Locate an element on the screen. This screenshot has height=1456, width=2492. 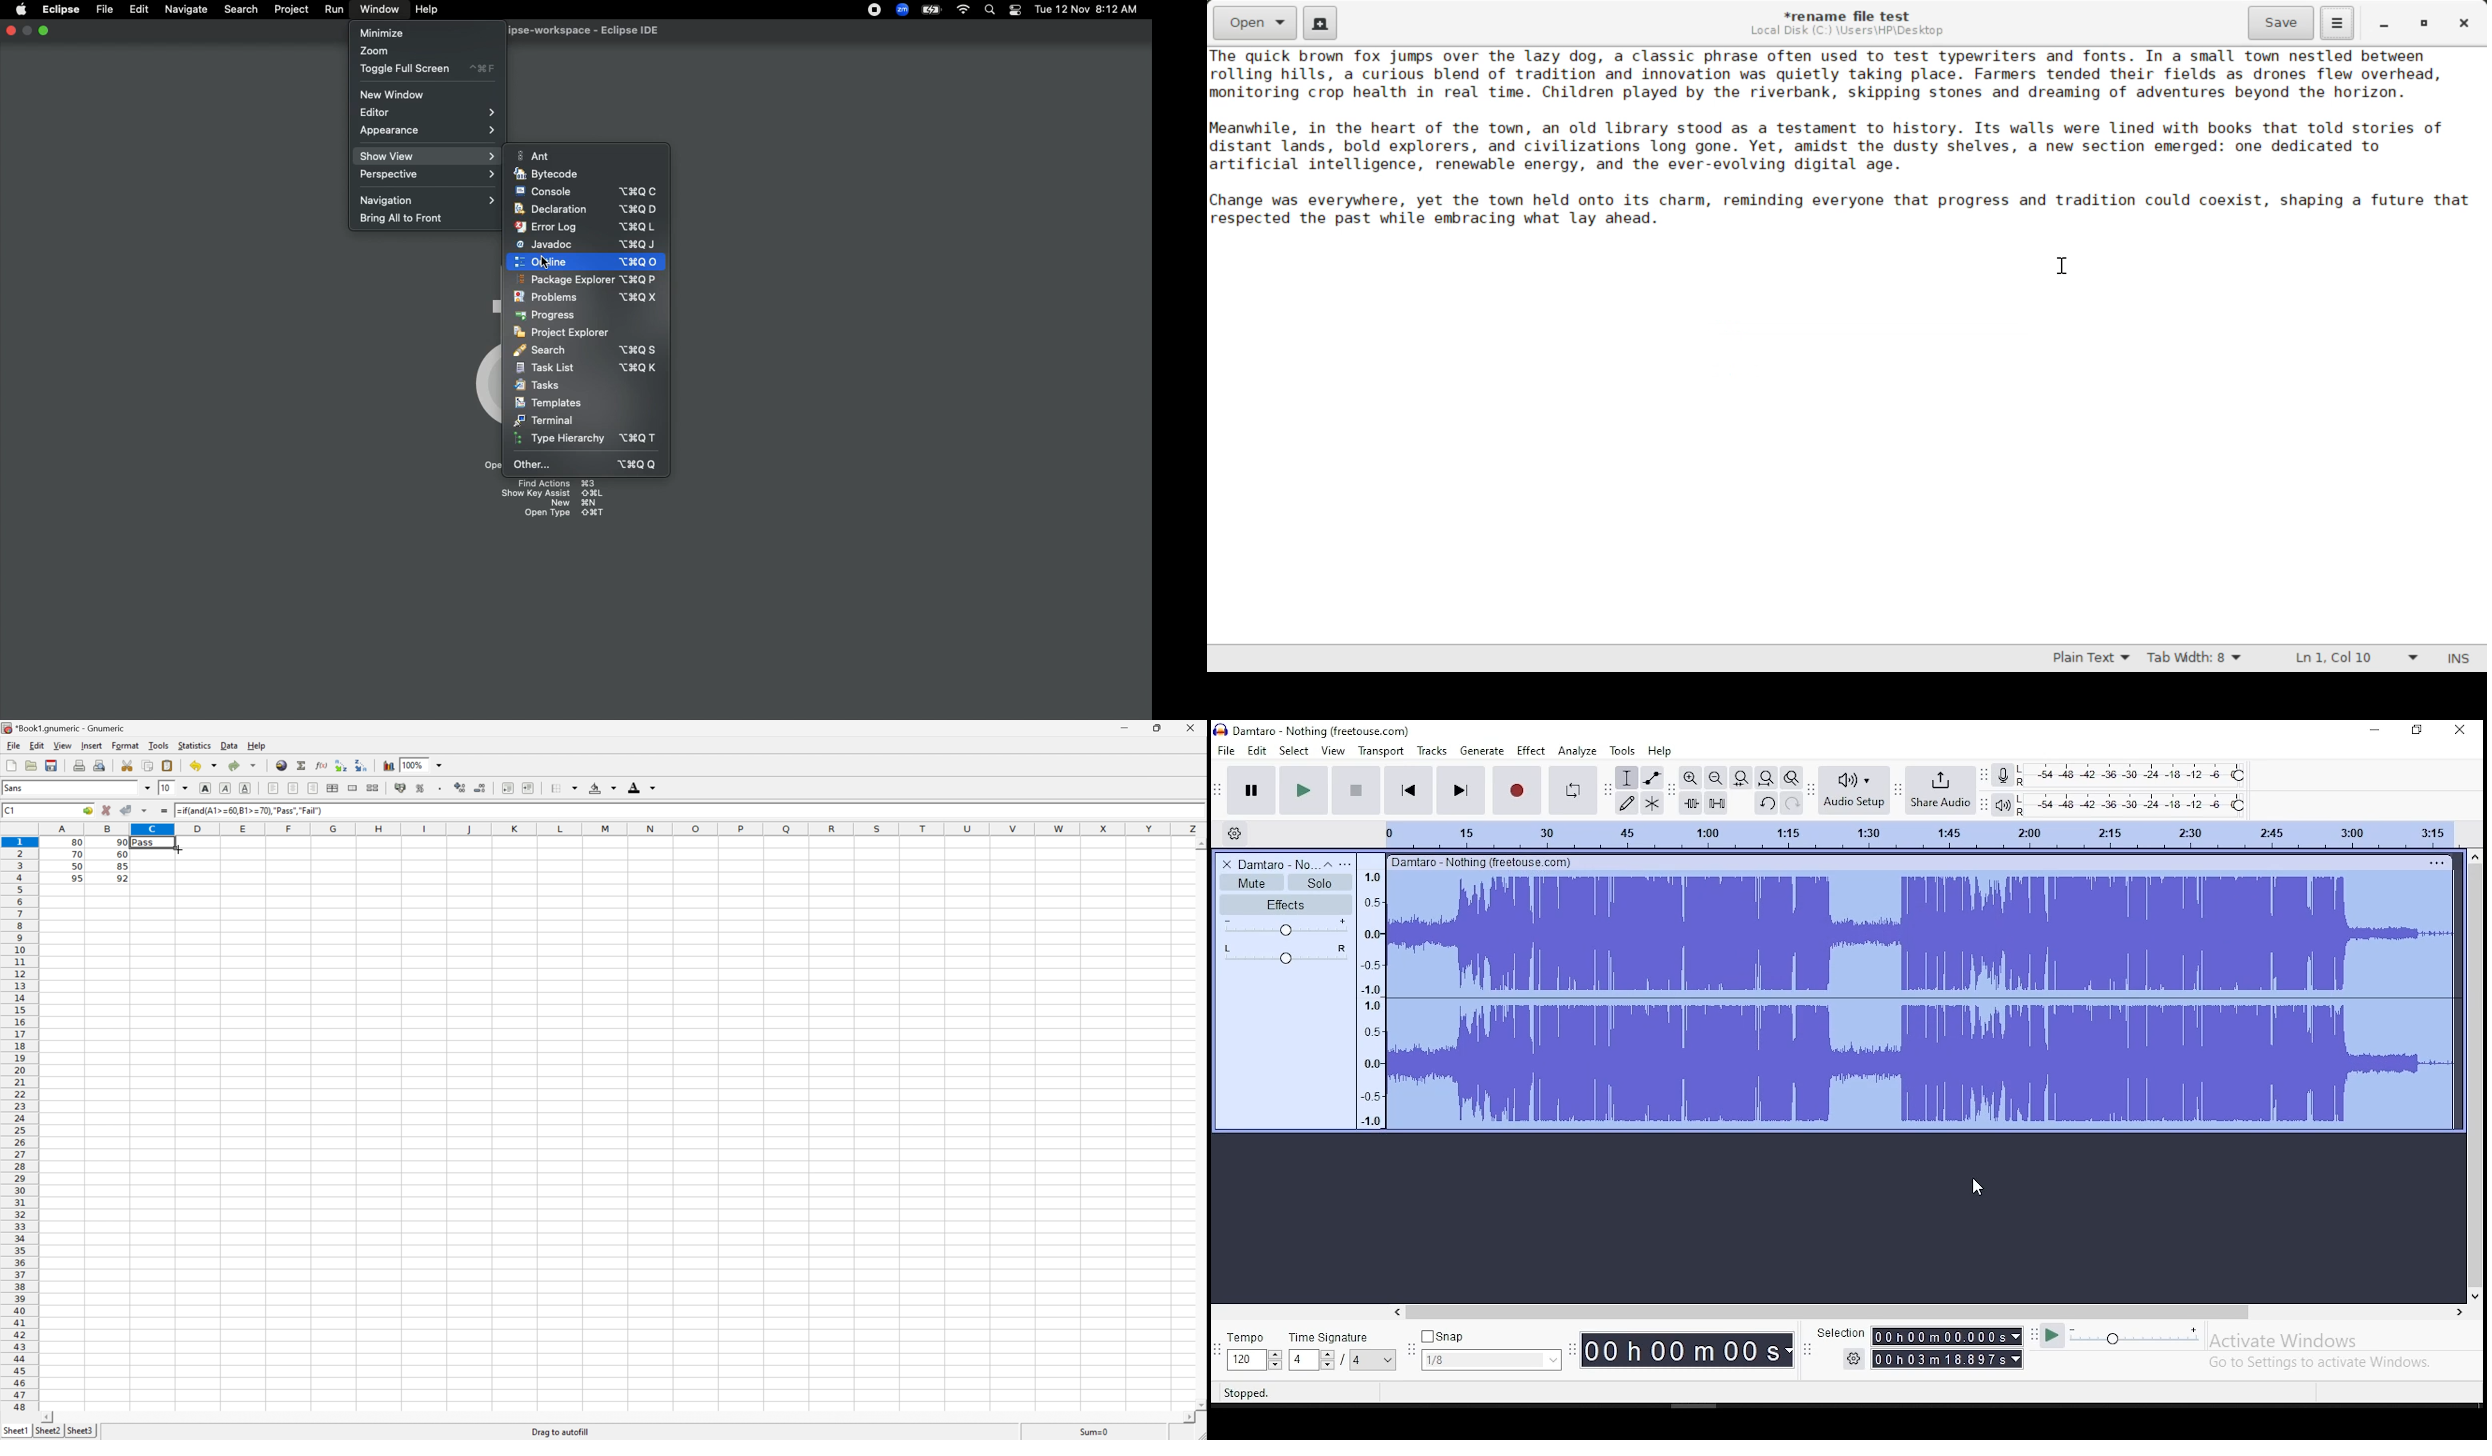
10 is located at coordinates (166, 788).